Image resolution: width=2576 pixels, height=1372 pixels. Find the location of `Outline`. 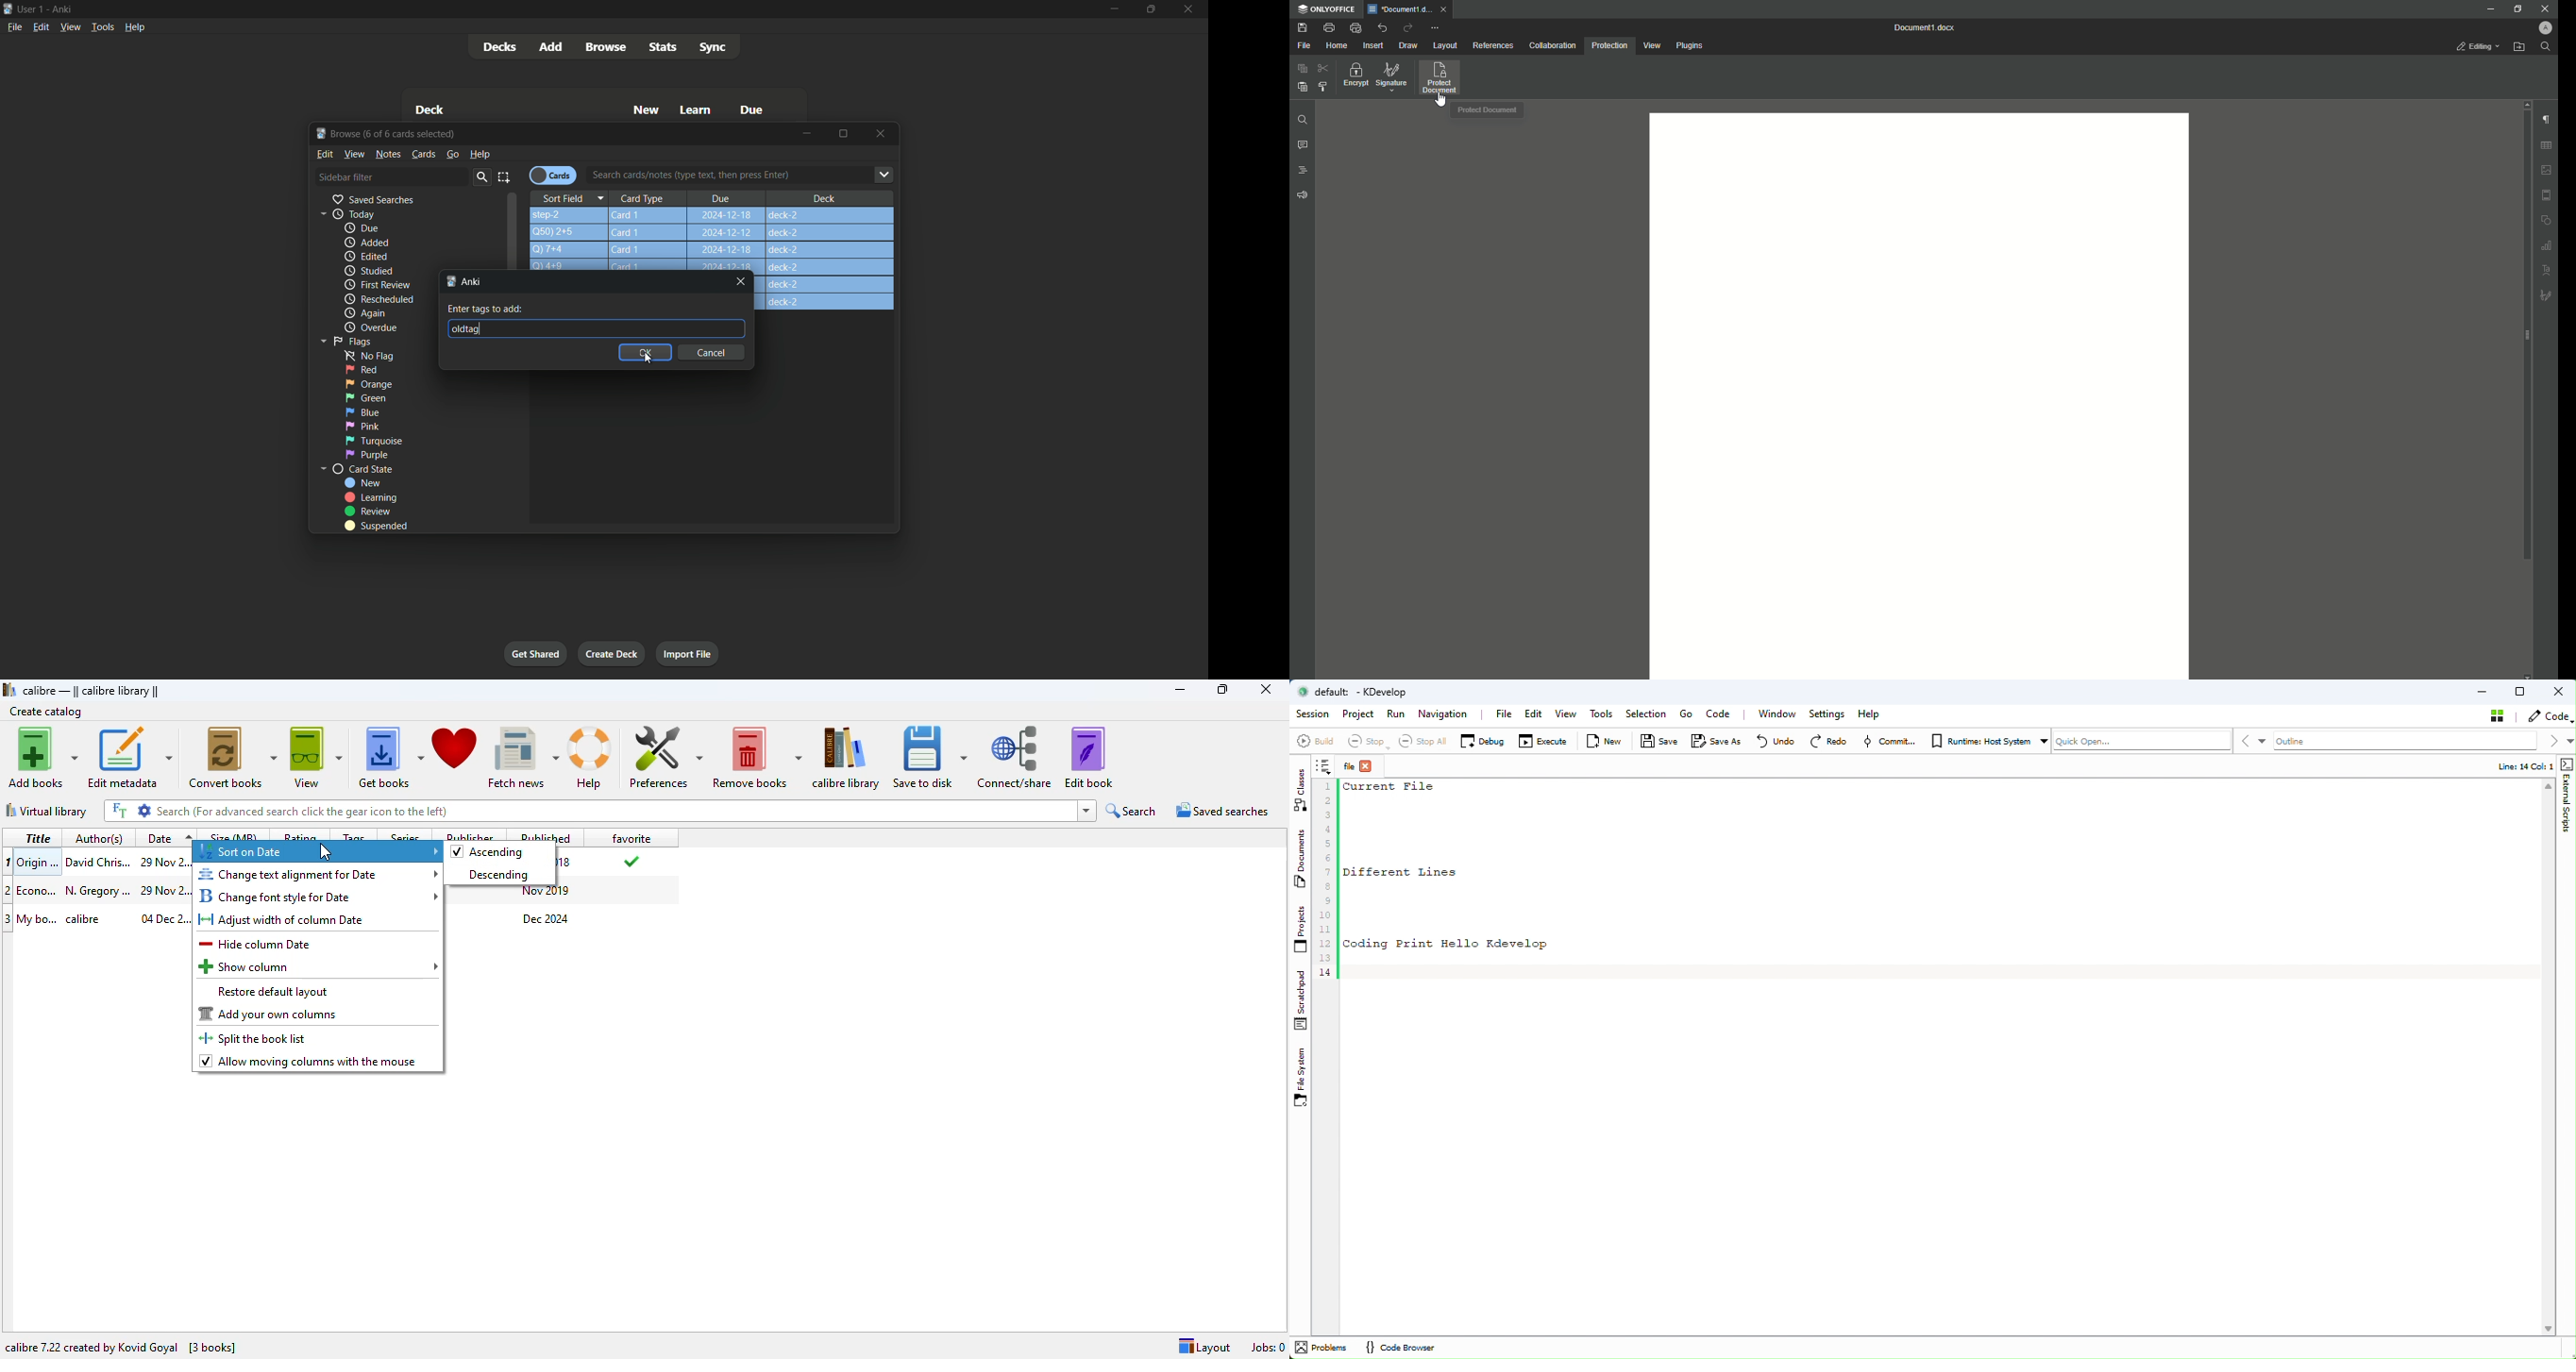

Outline is located at coordinates (2313, 741).